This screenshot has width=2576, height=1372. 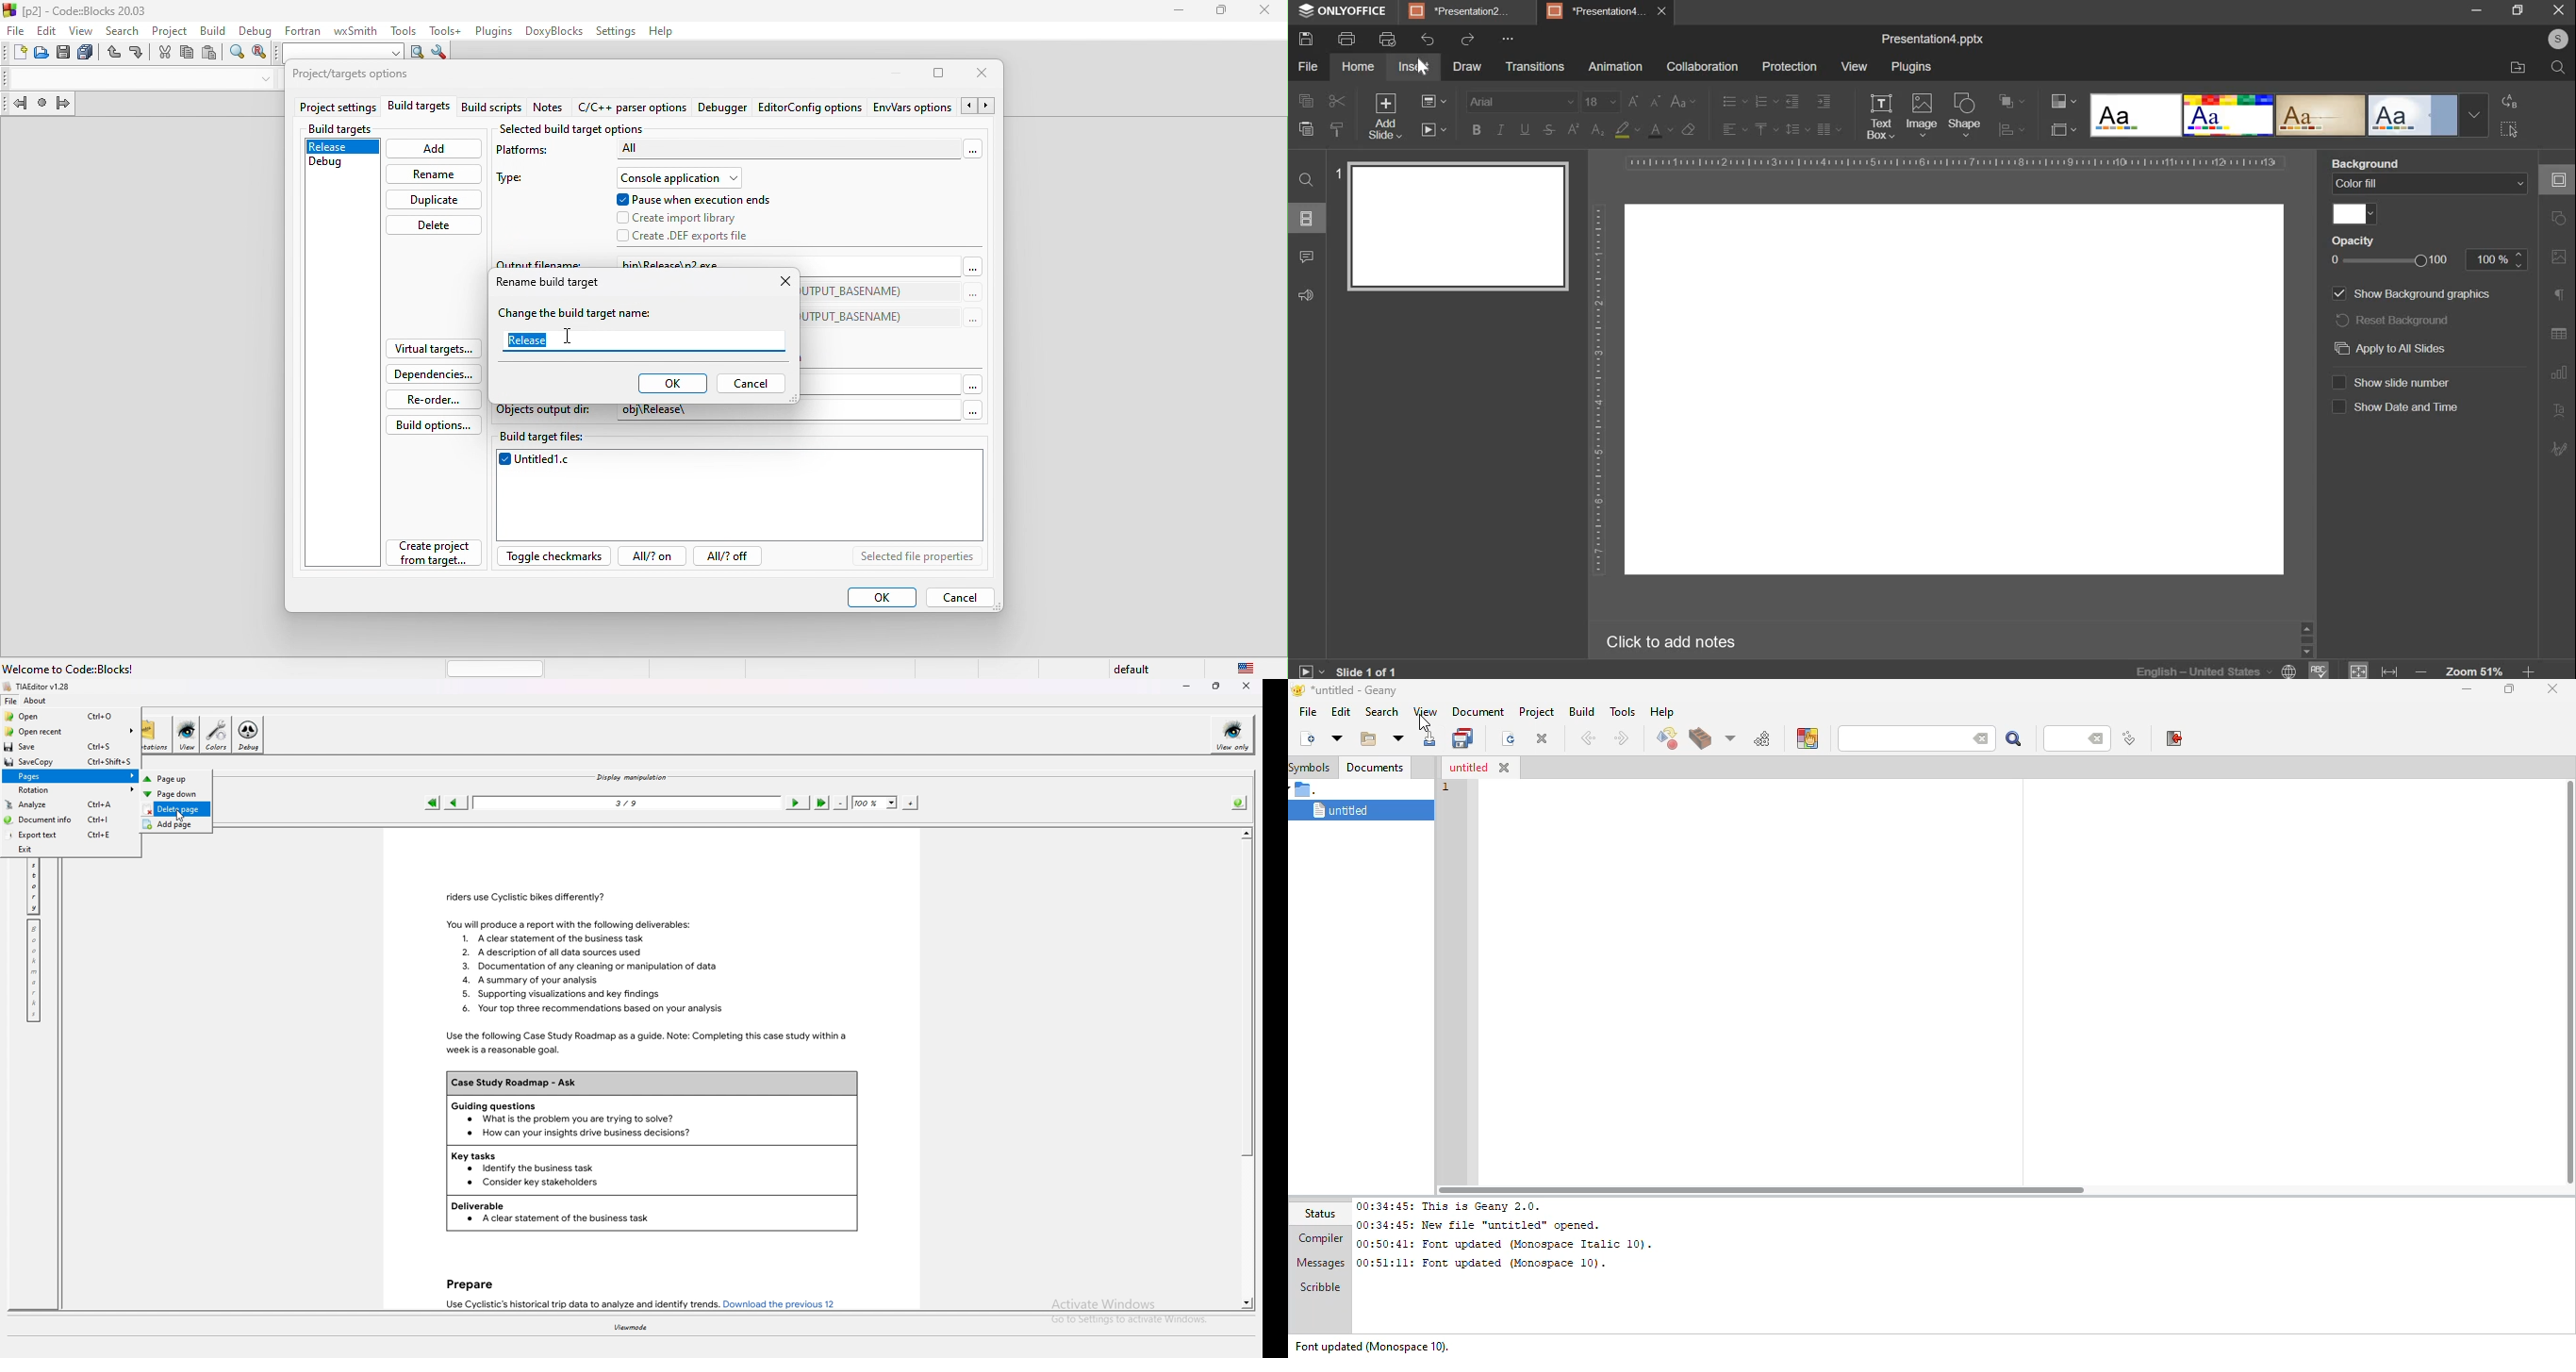 I want to click on release, so click(x=343, y=148).